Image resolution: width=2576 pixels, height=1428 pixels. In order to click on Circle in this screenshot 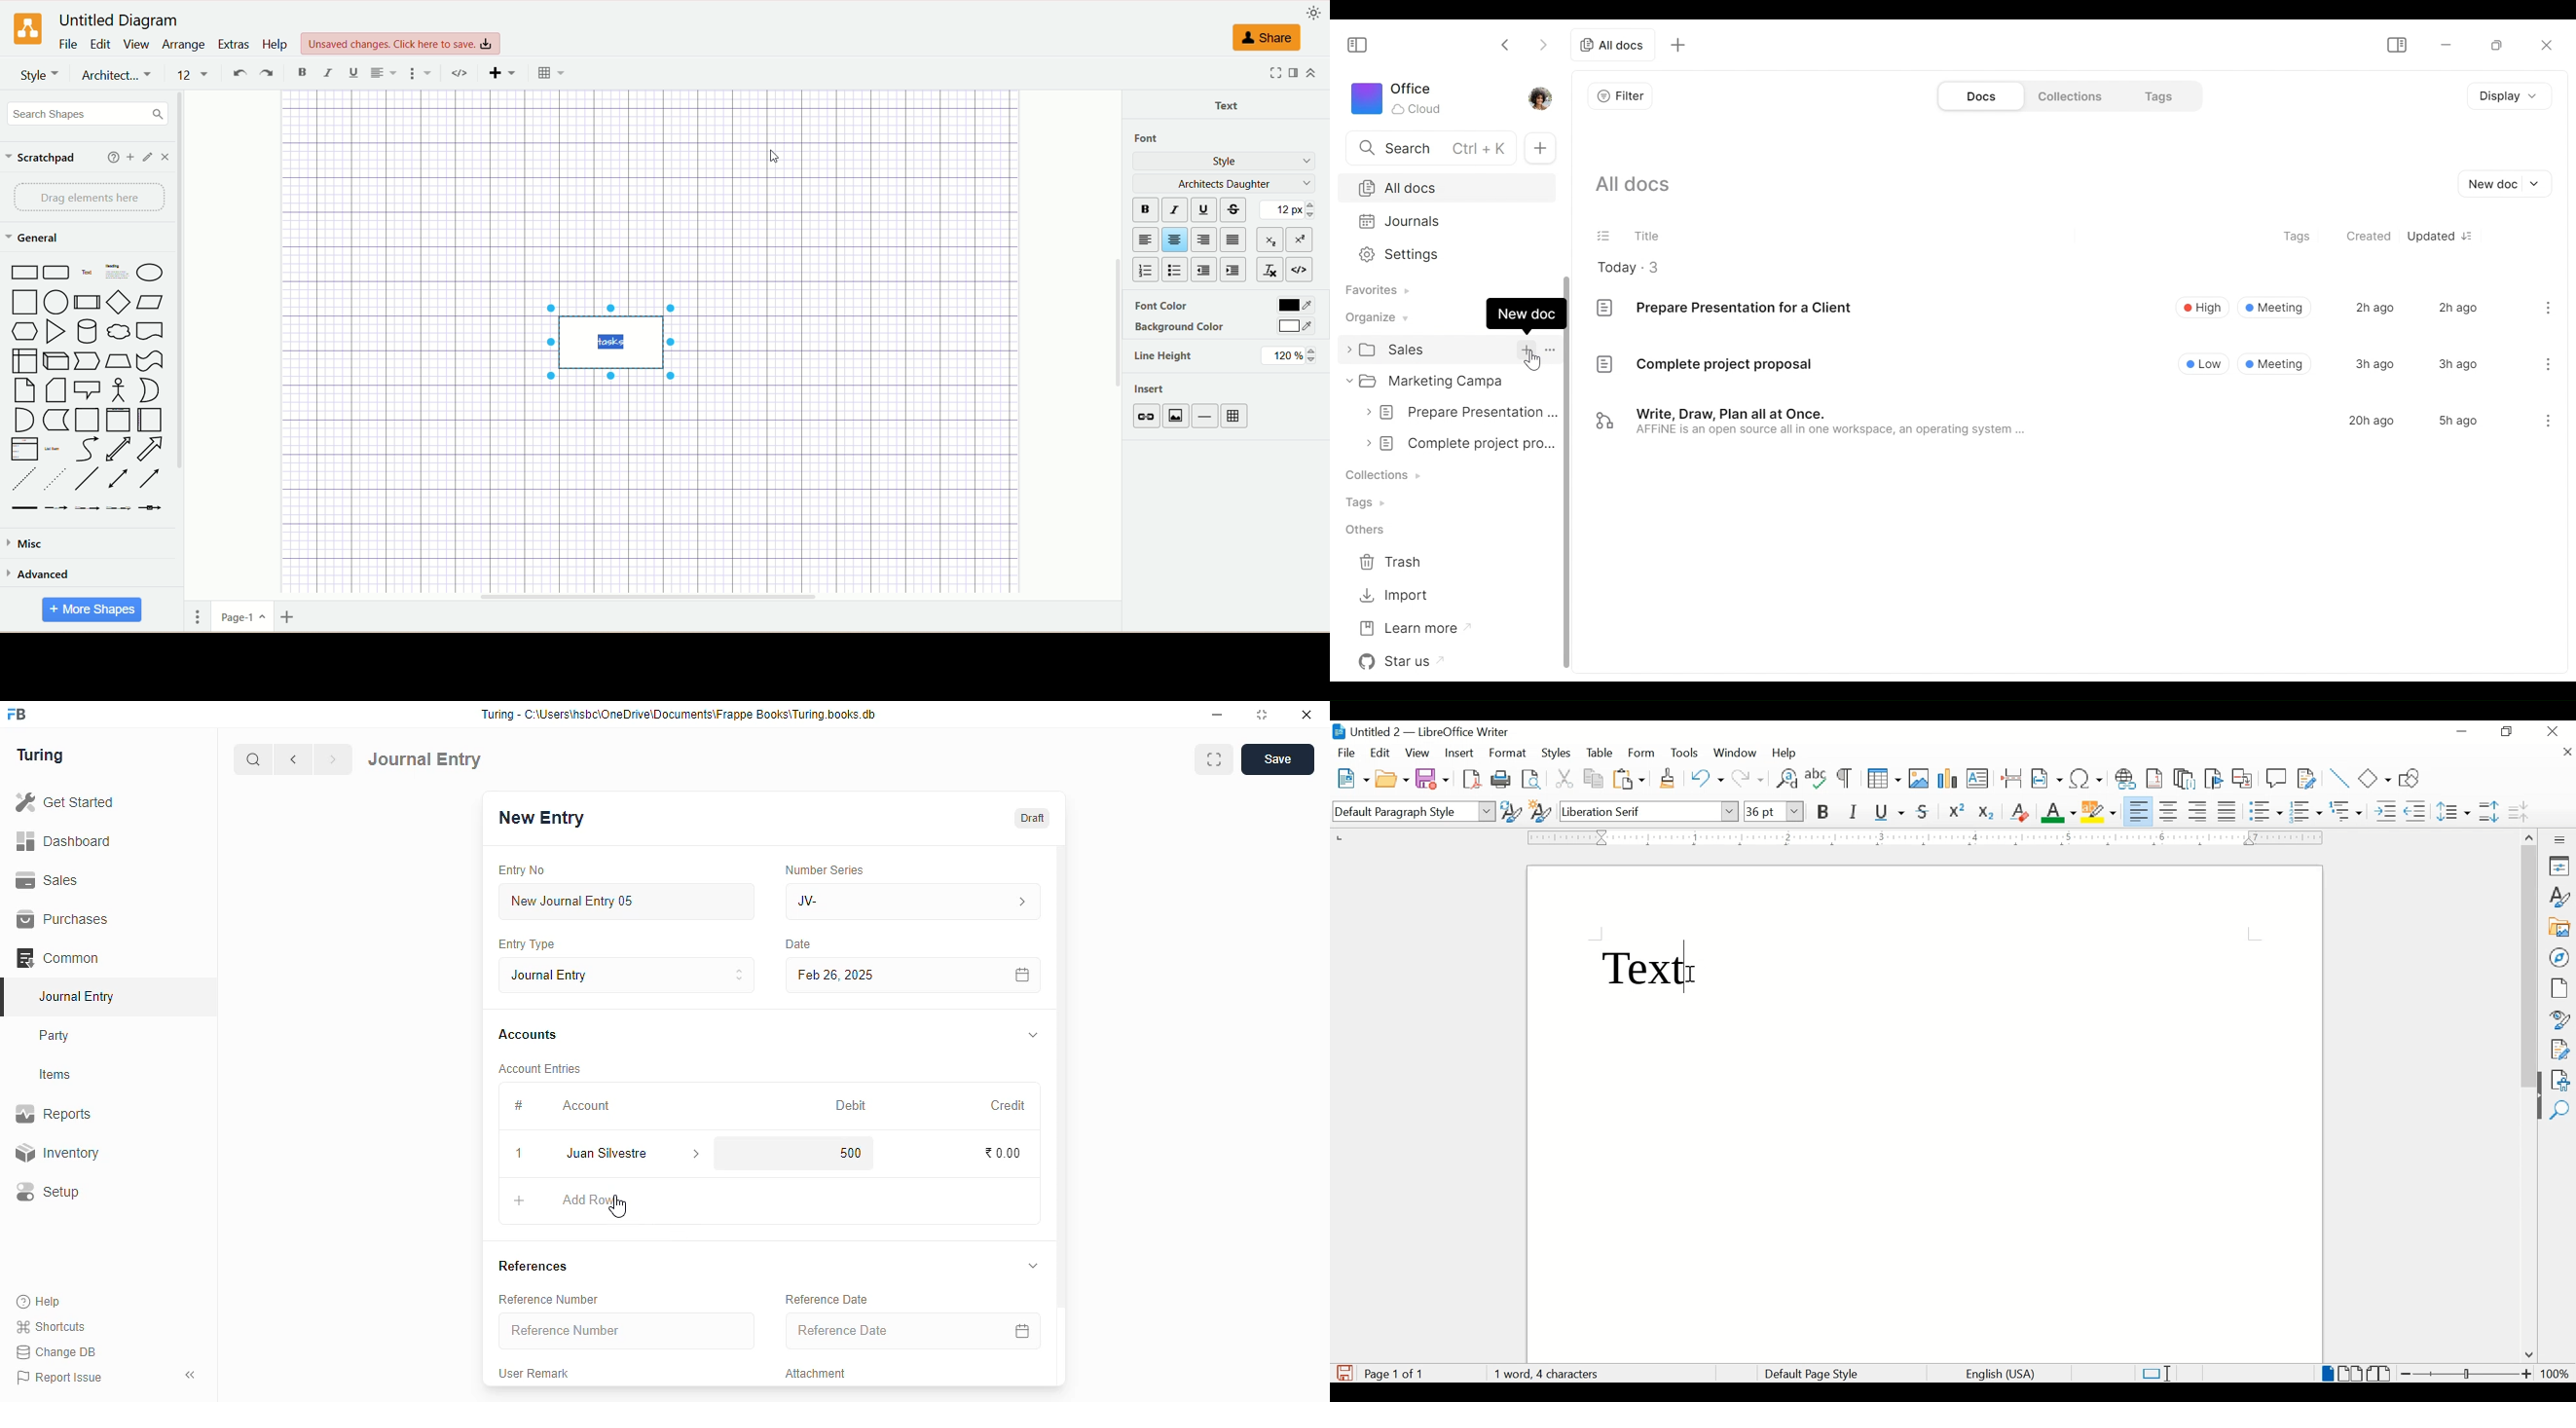, I will do `click(57, 303)`.